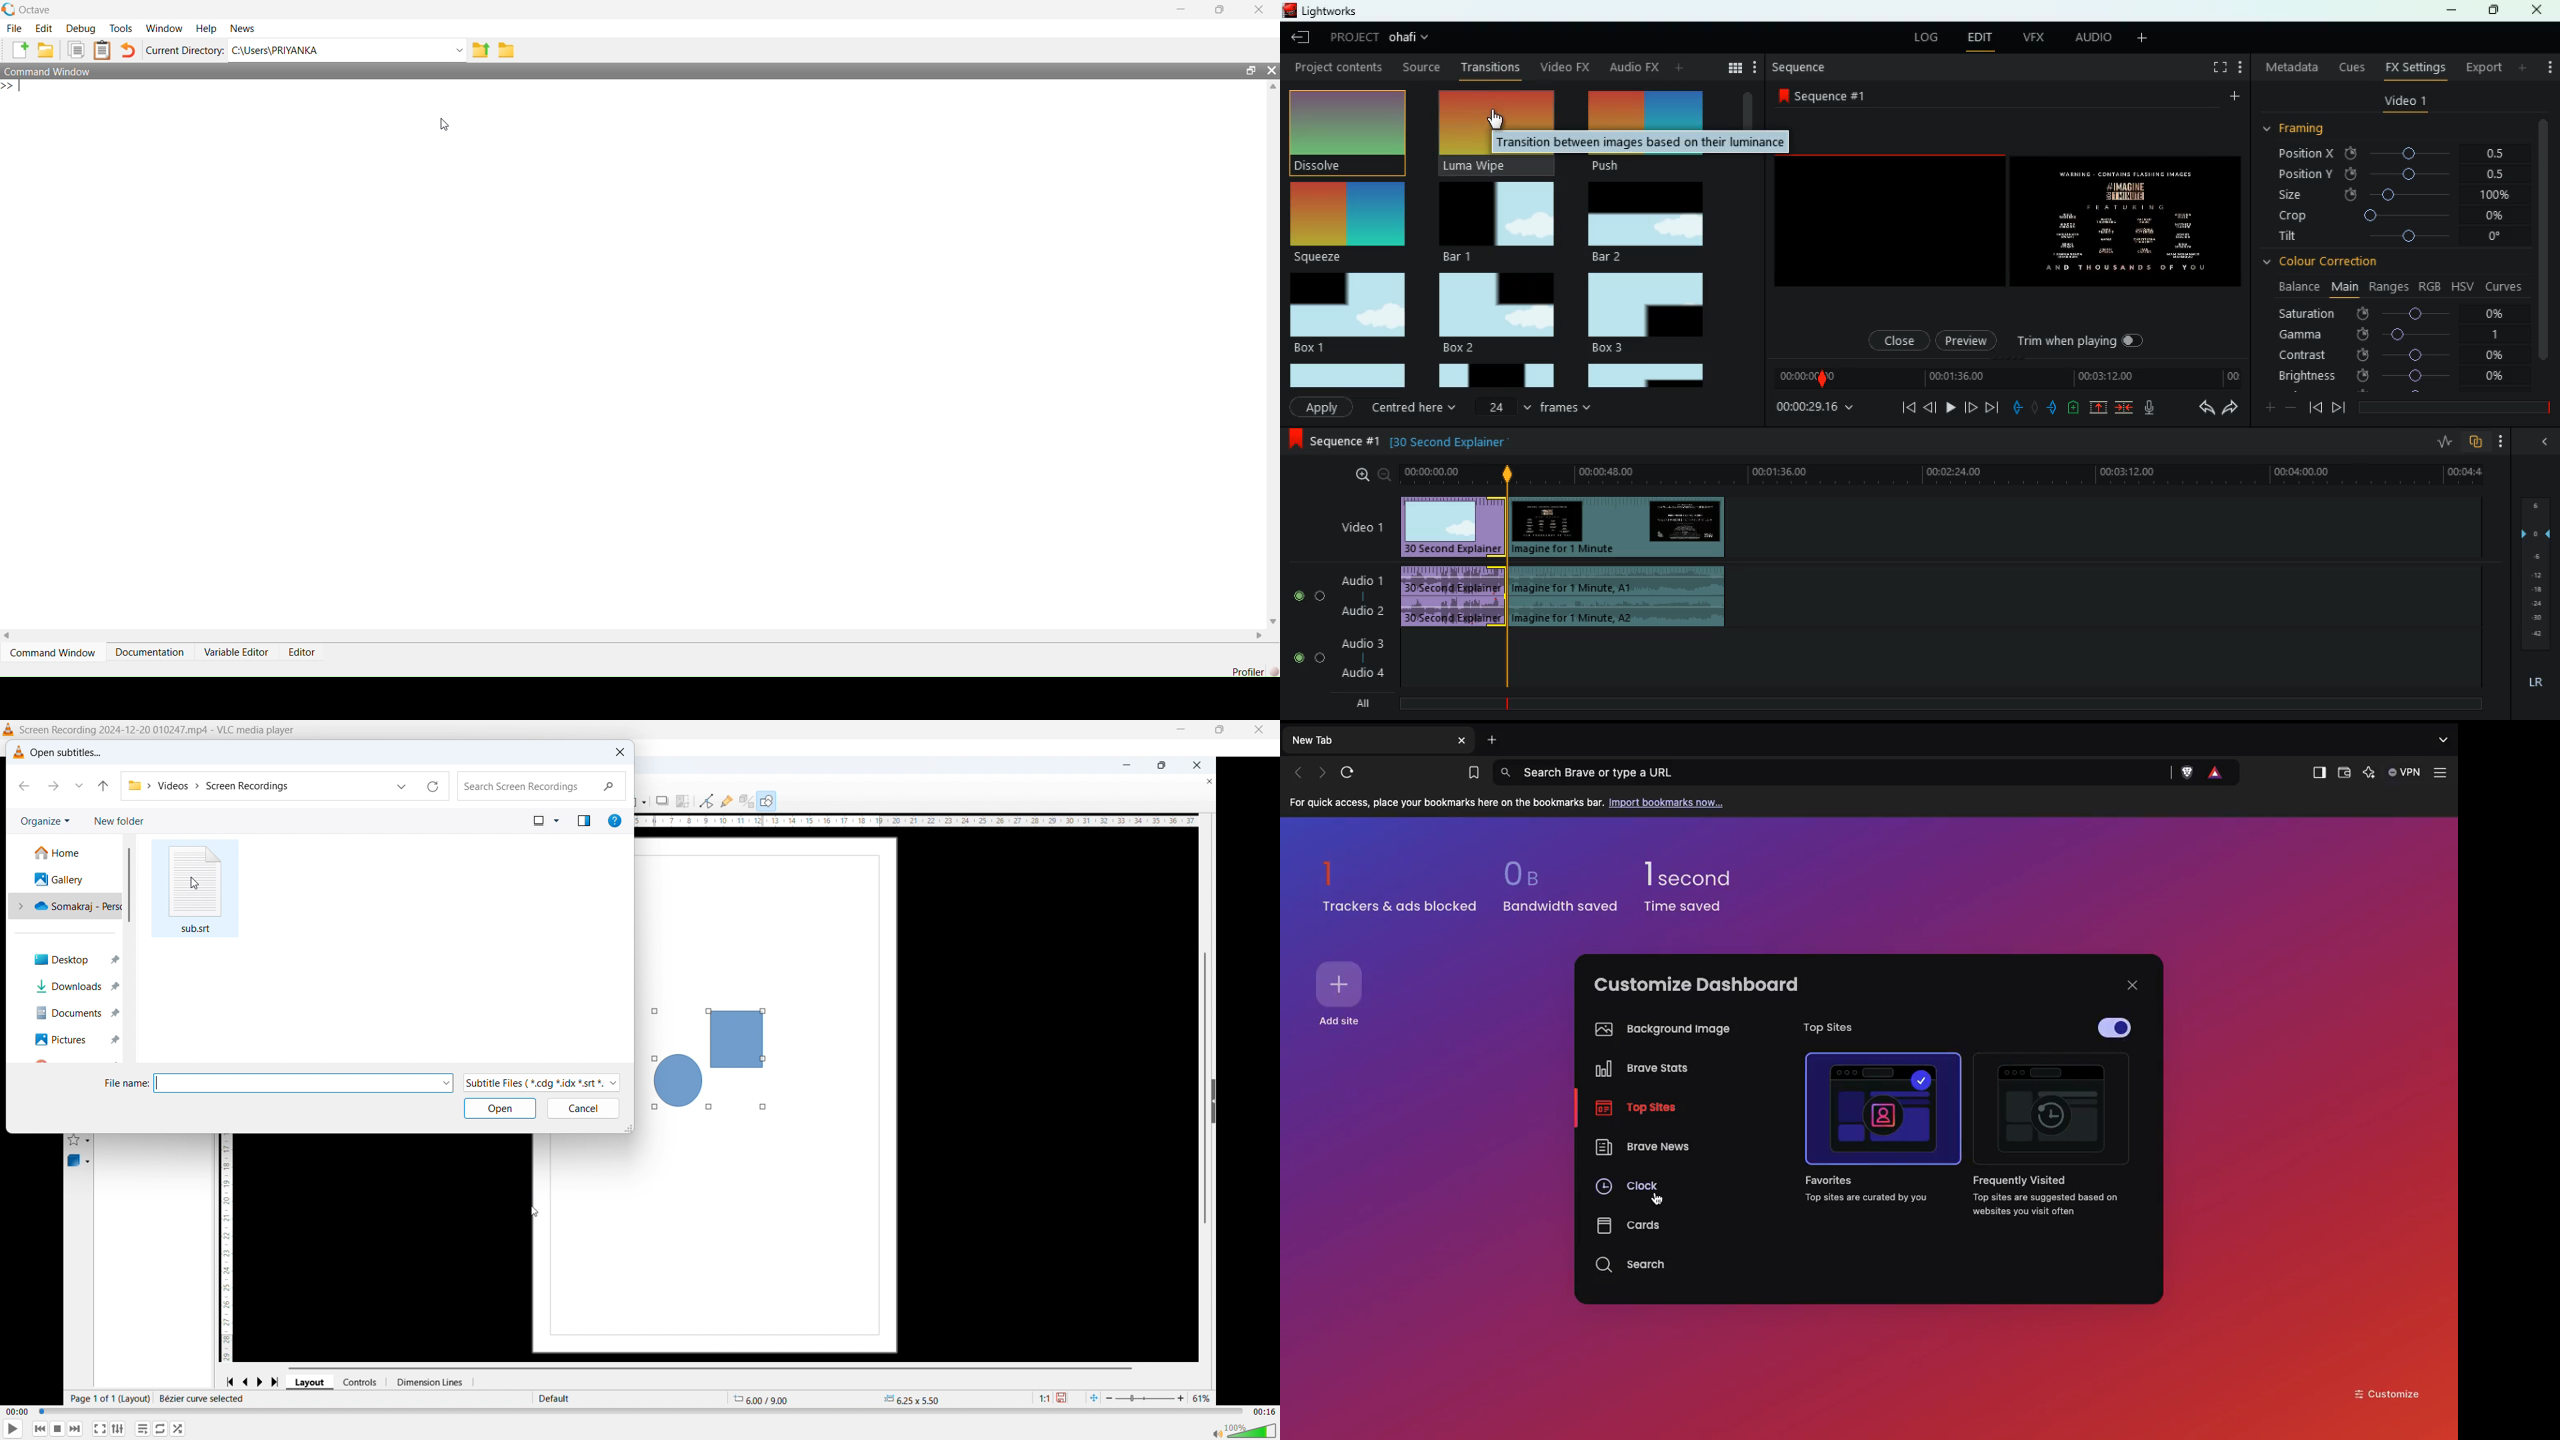 The width and height of the screenshot is (2576, 1456). What do you see at coordinates (26, 787) in the screenshot?
I see `Go back ` at bounding box center [26, 787].